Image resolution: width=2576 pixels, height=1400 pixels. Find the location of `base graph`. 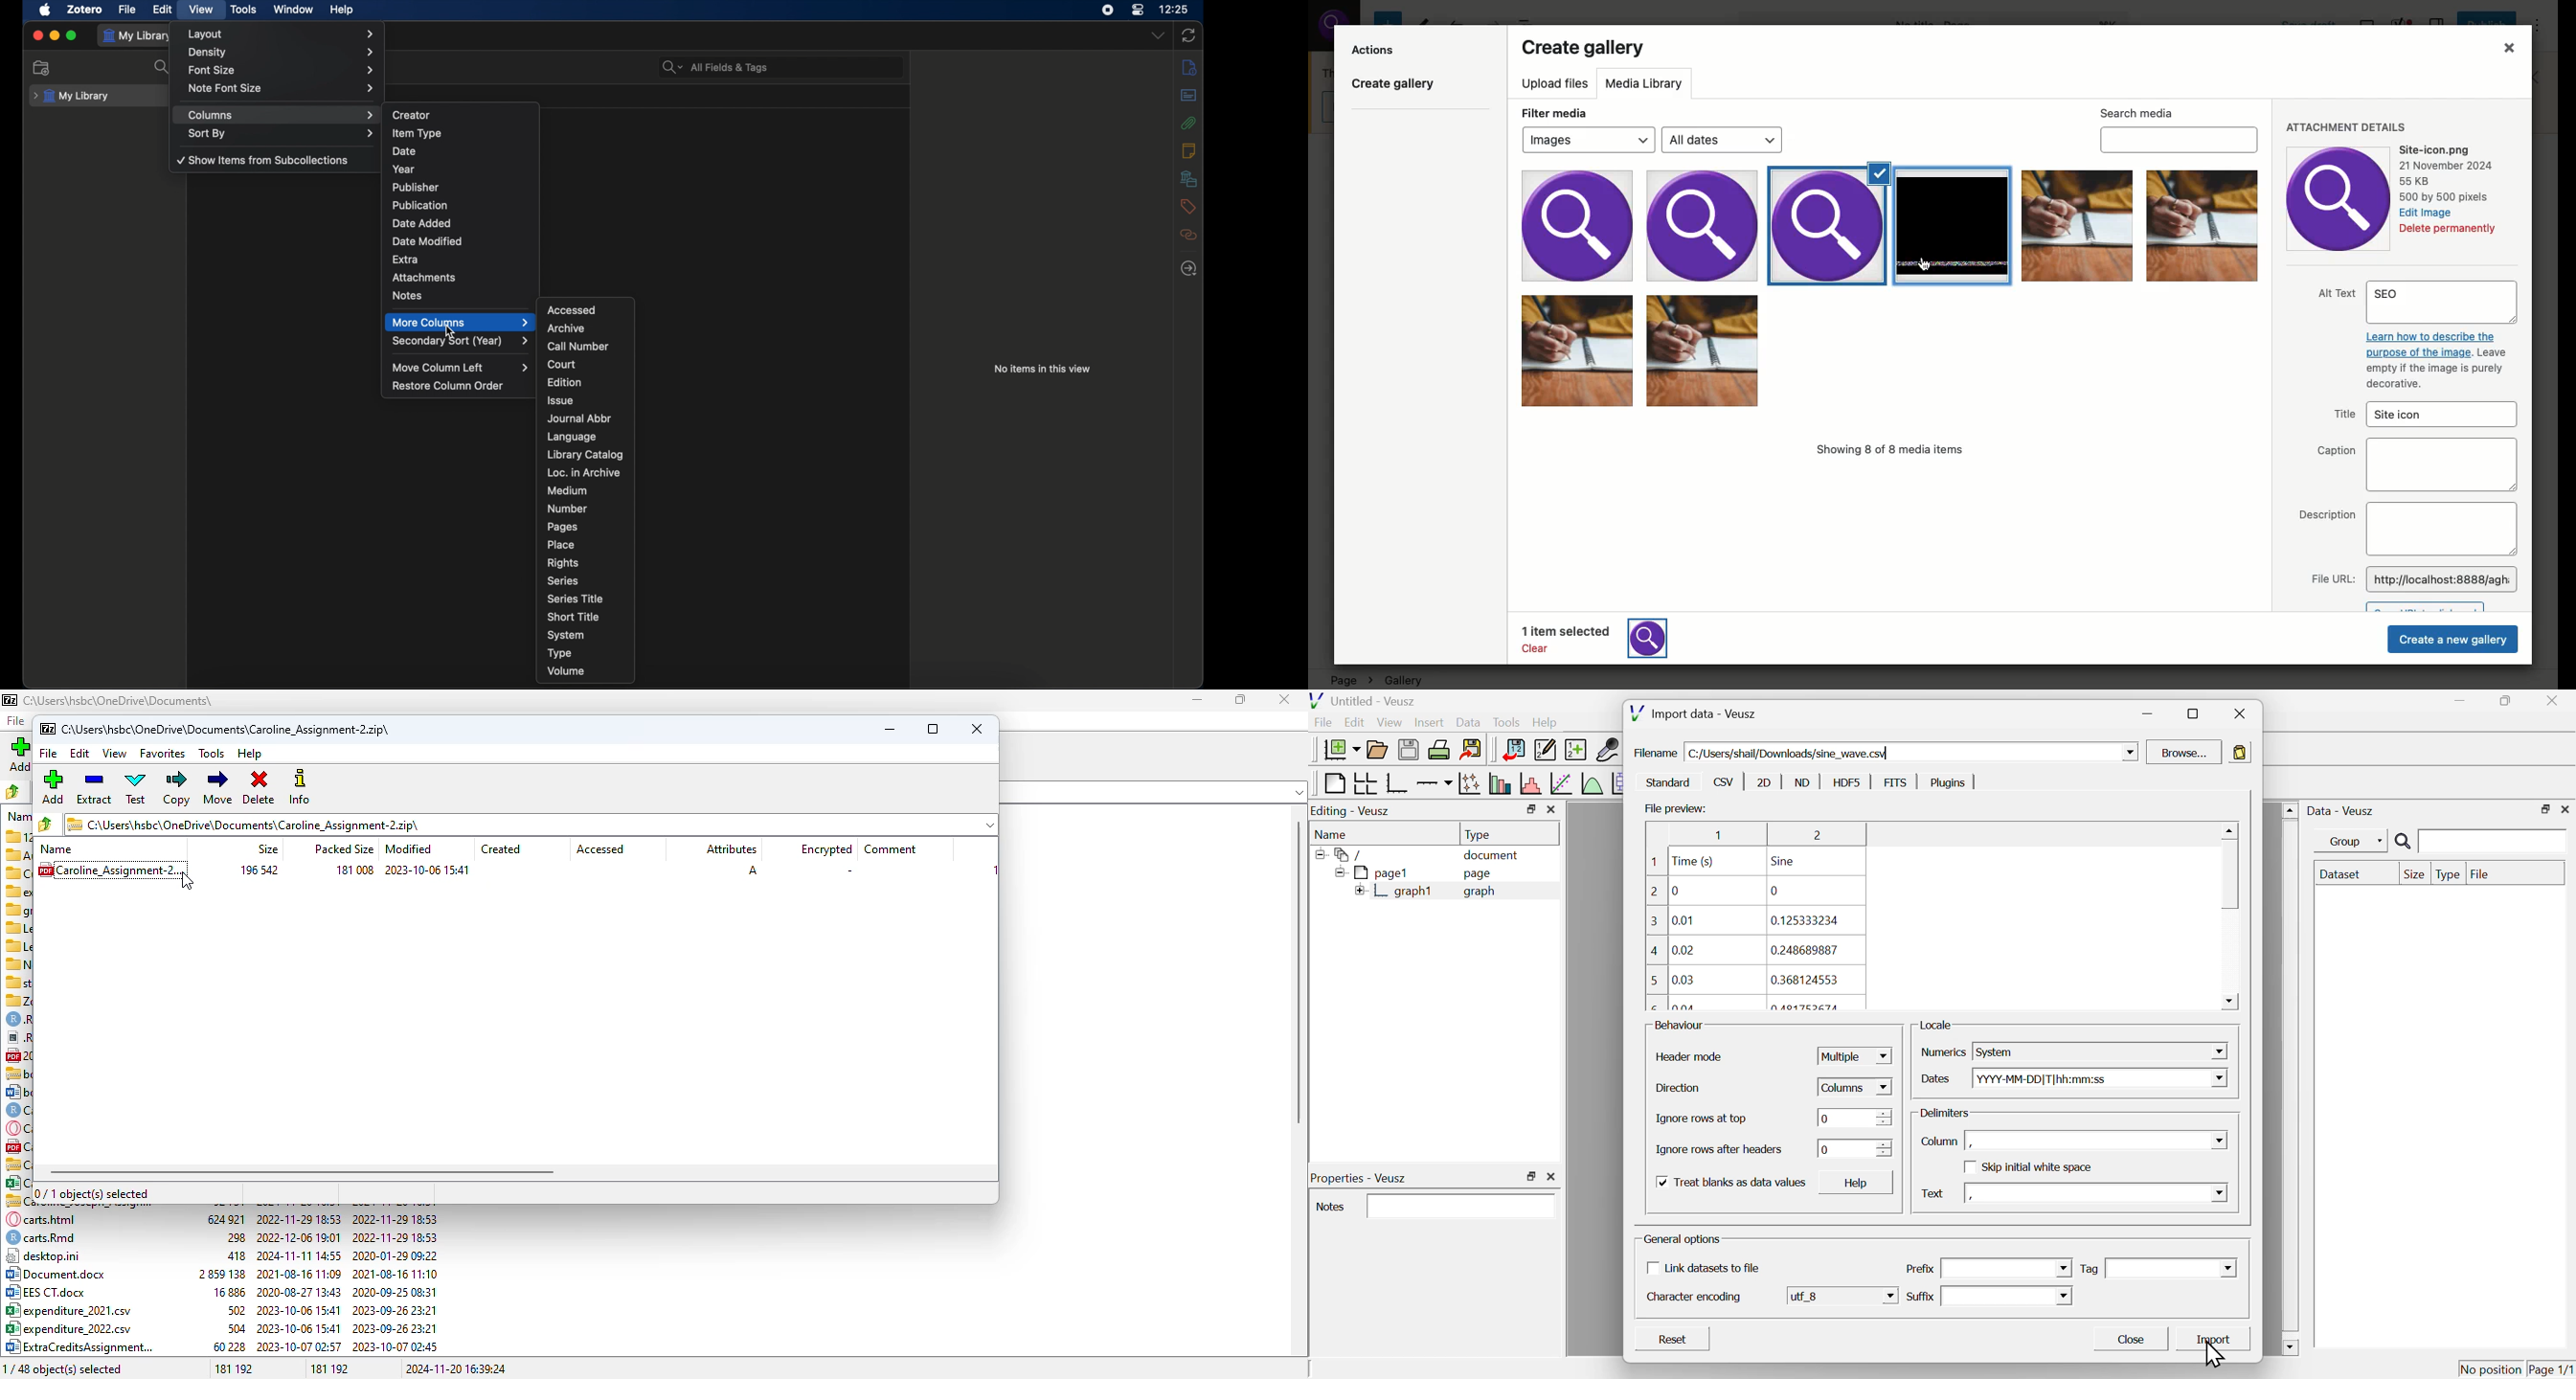

base graph is located at coordinates (1397, 783).